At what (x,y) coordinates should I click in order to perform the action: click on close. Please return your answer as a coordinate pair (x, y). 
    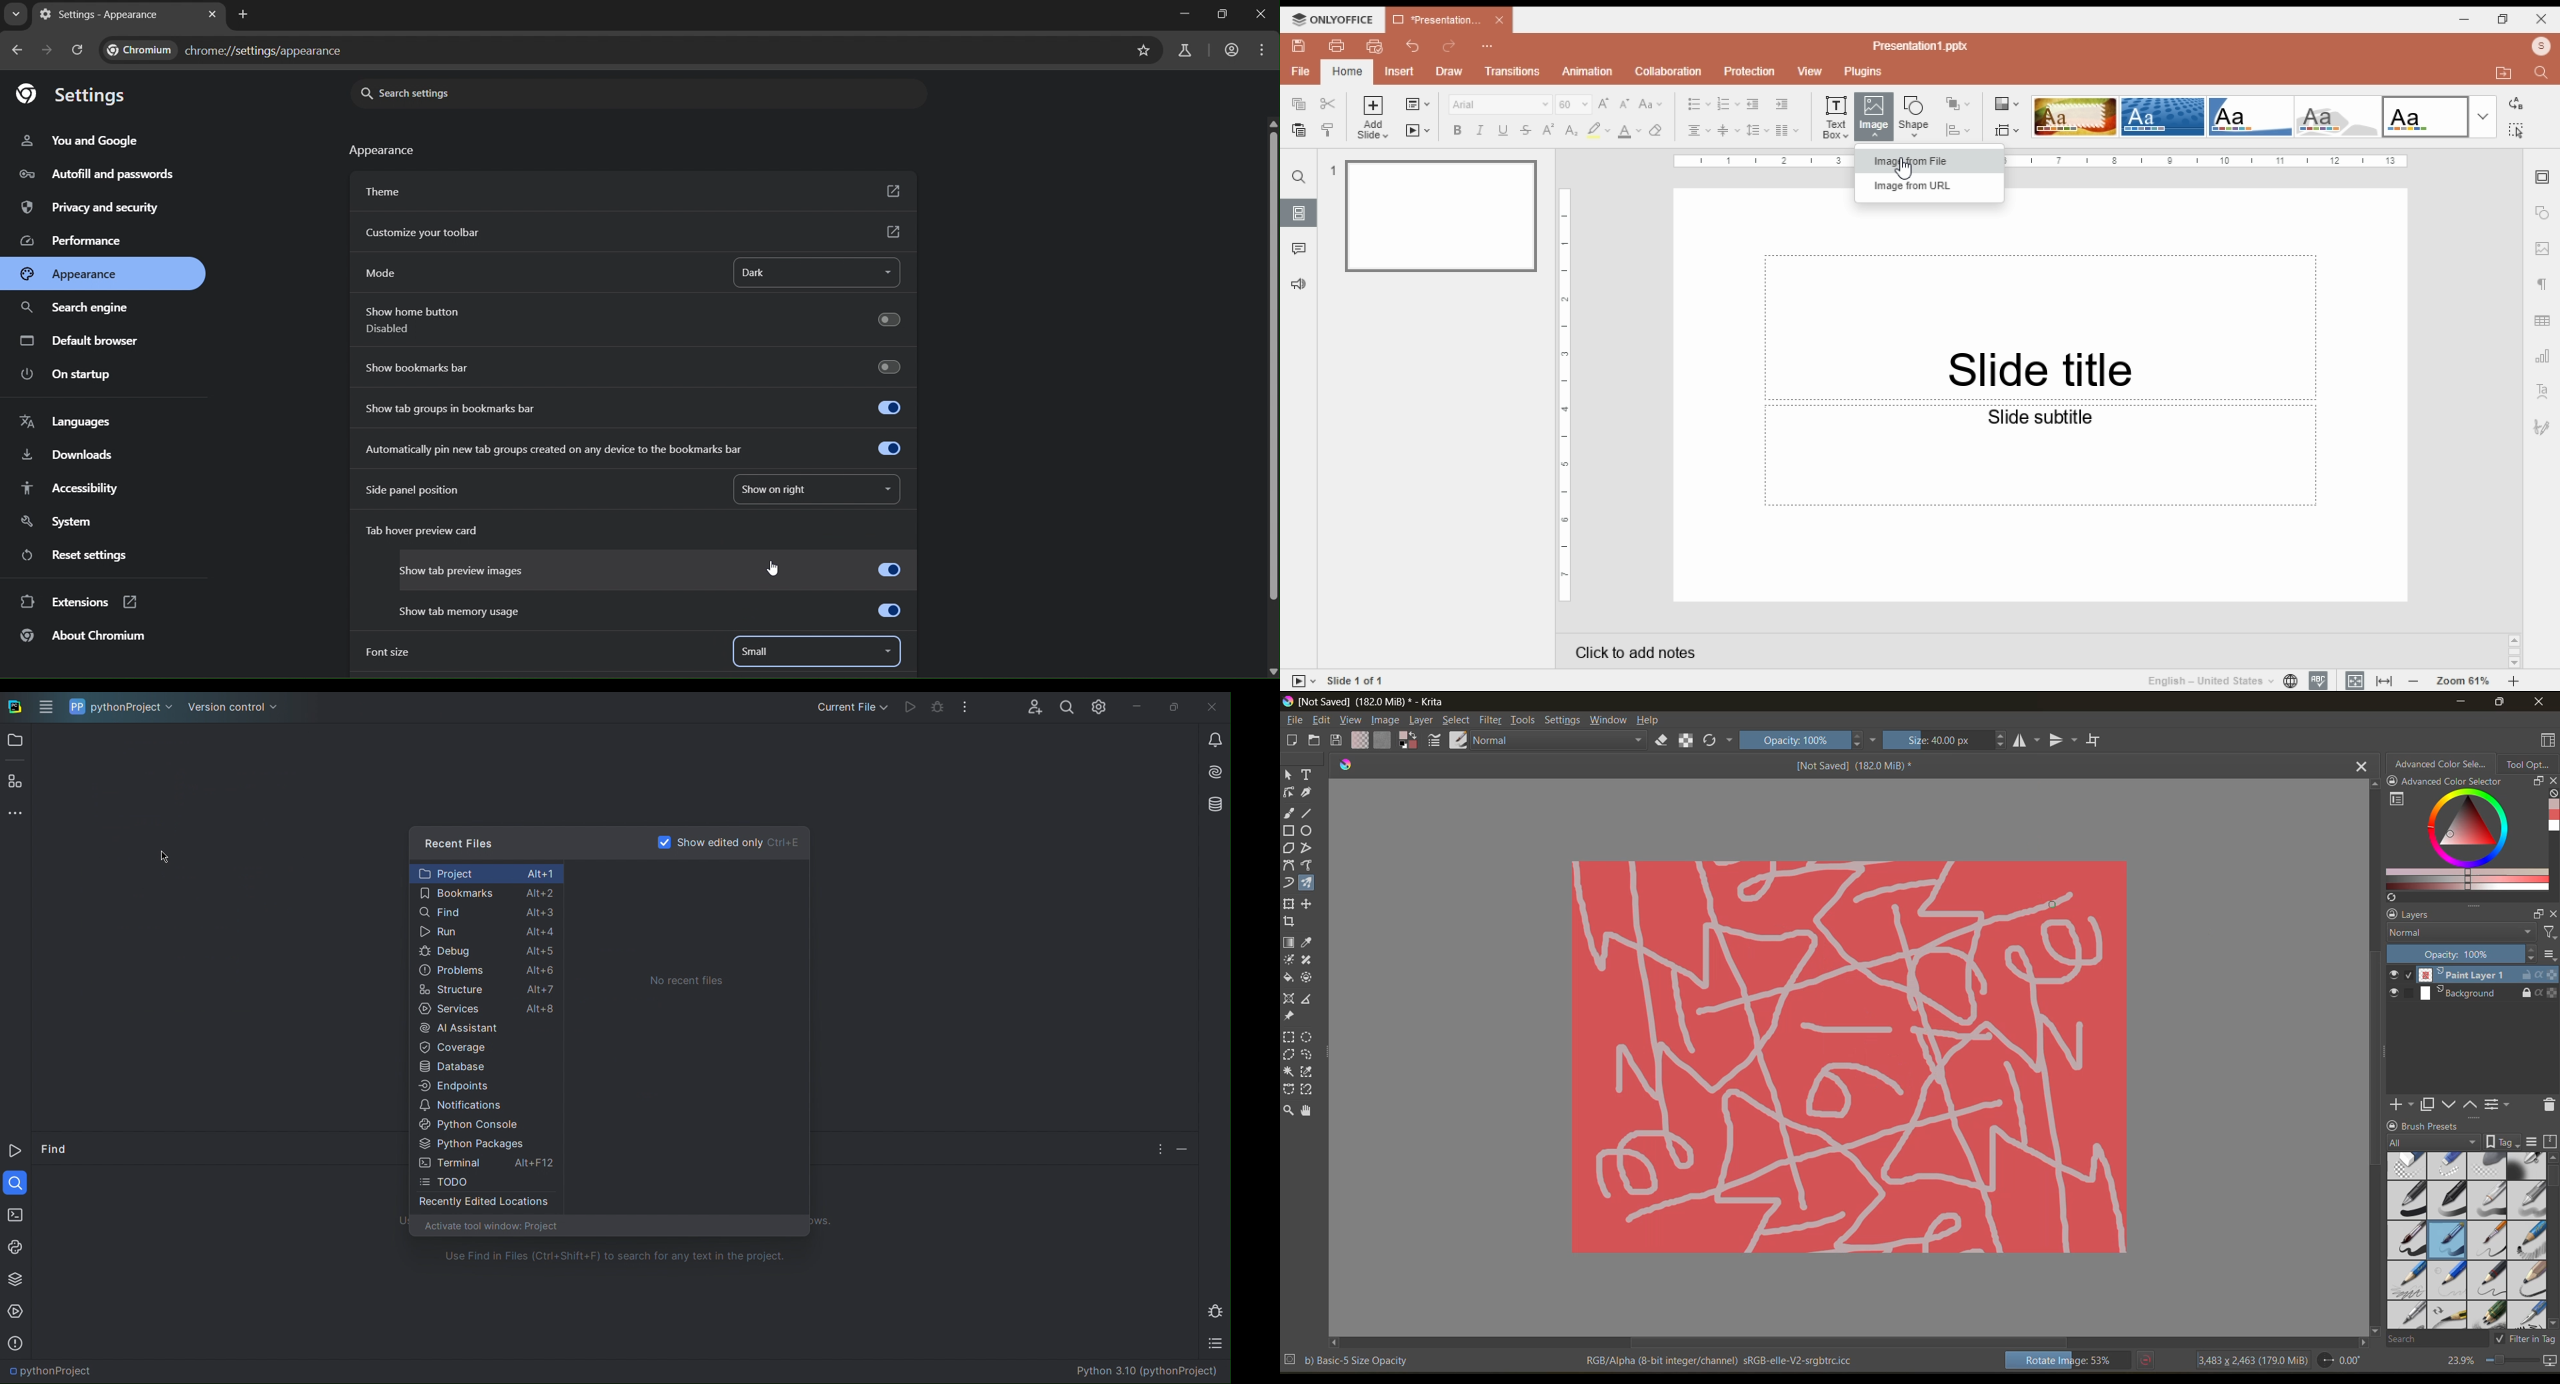
    Looking at the image, I should click on (2541, 703).